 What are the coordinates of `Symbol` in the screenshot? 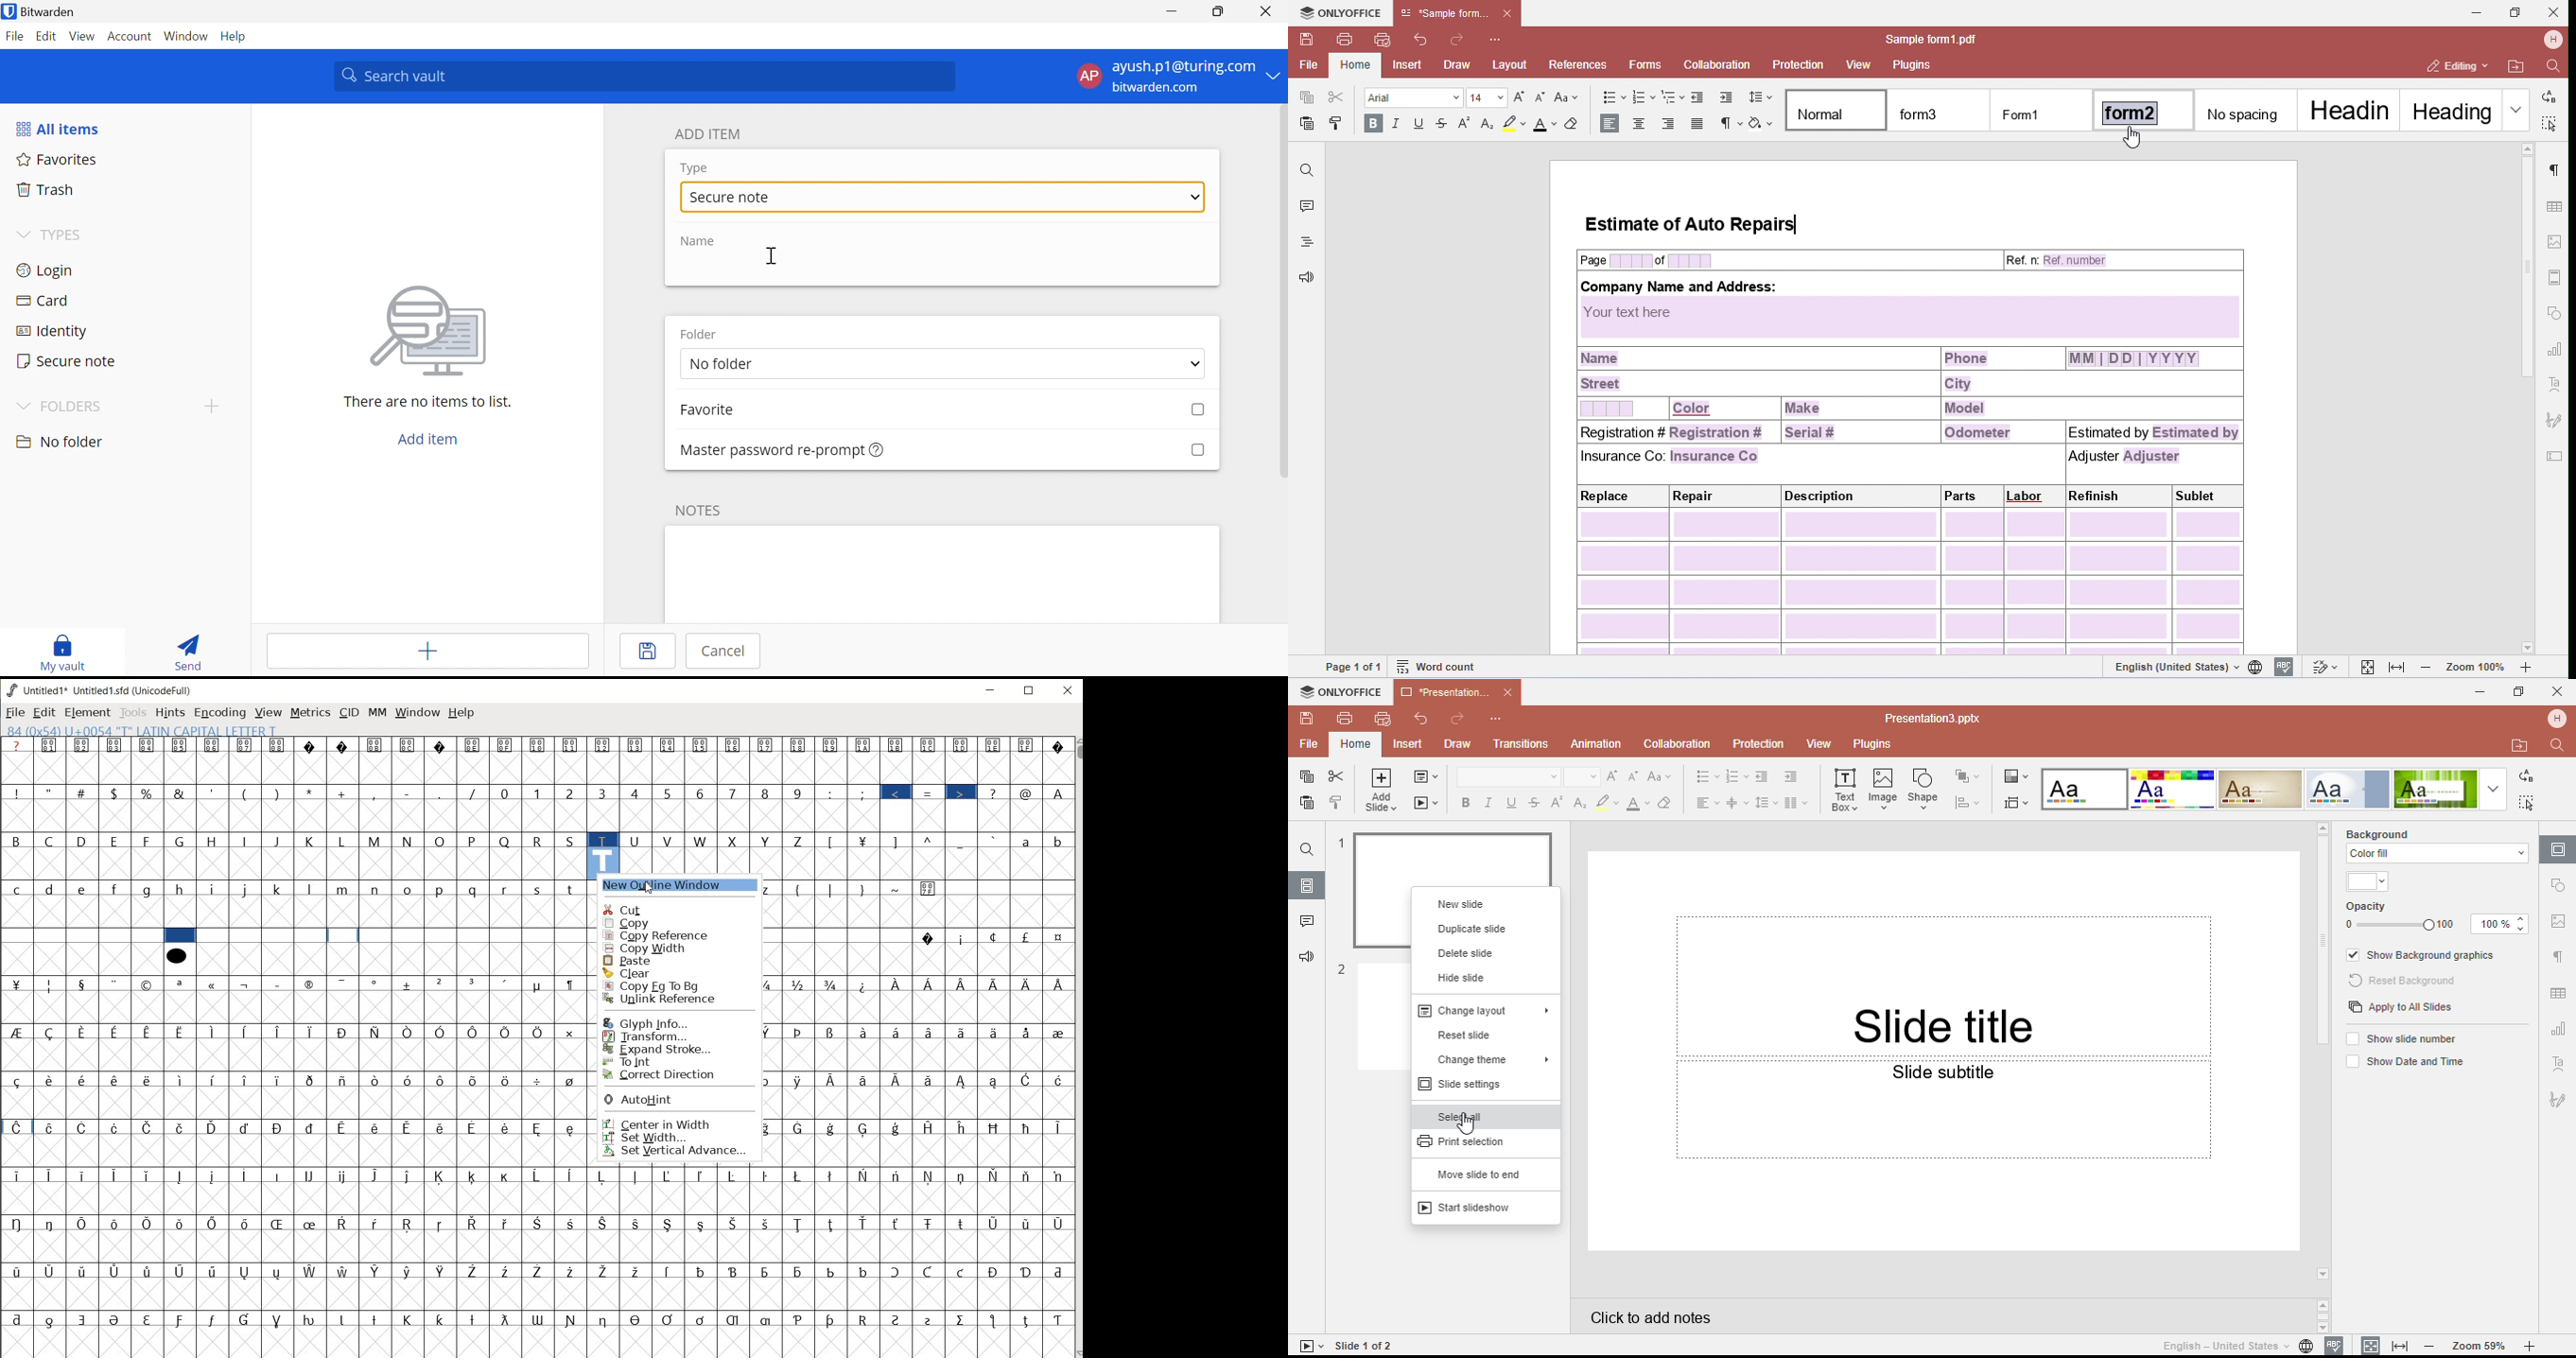 It's located at (897, 1176).